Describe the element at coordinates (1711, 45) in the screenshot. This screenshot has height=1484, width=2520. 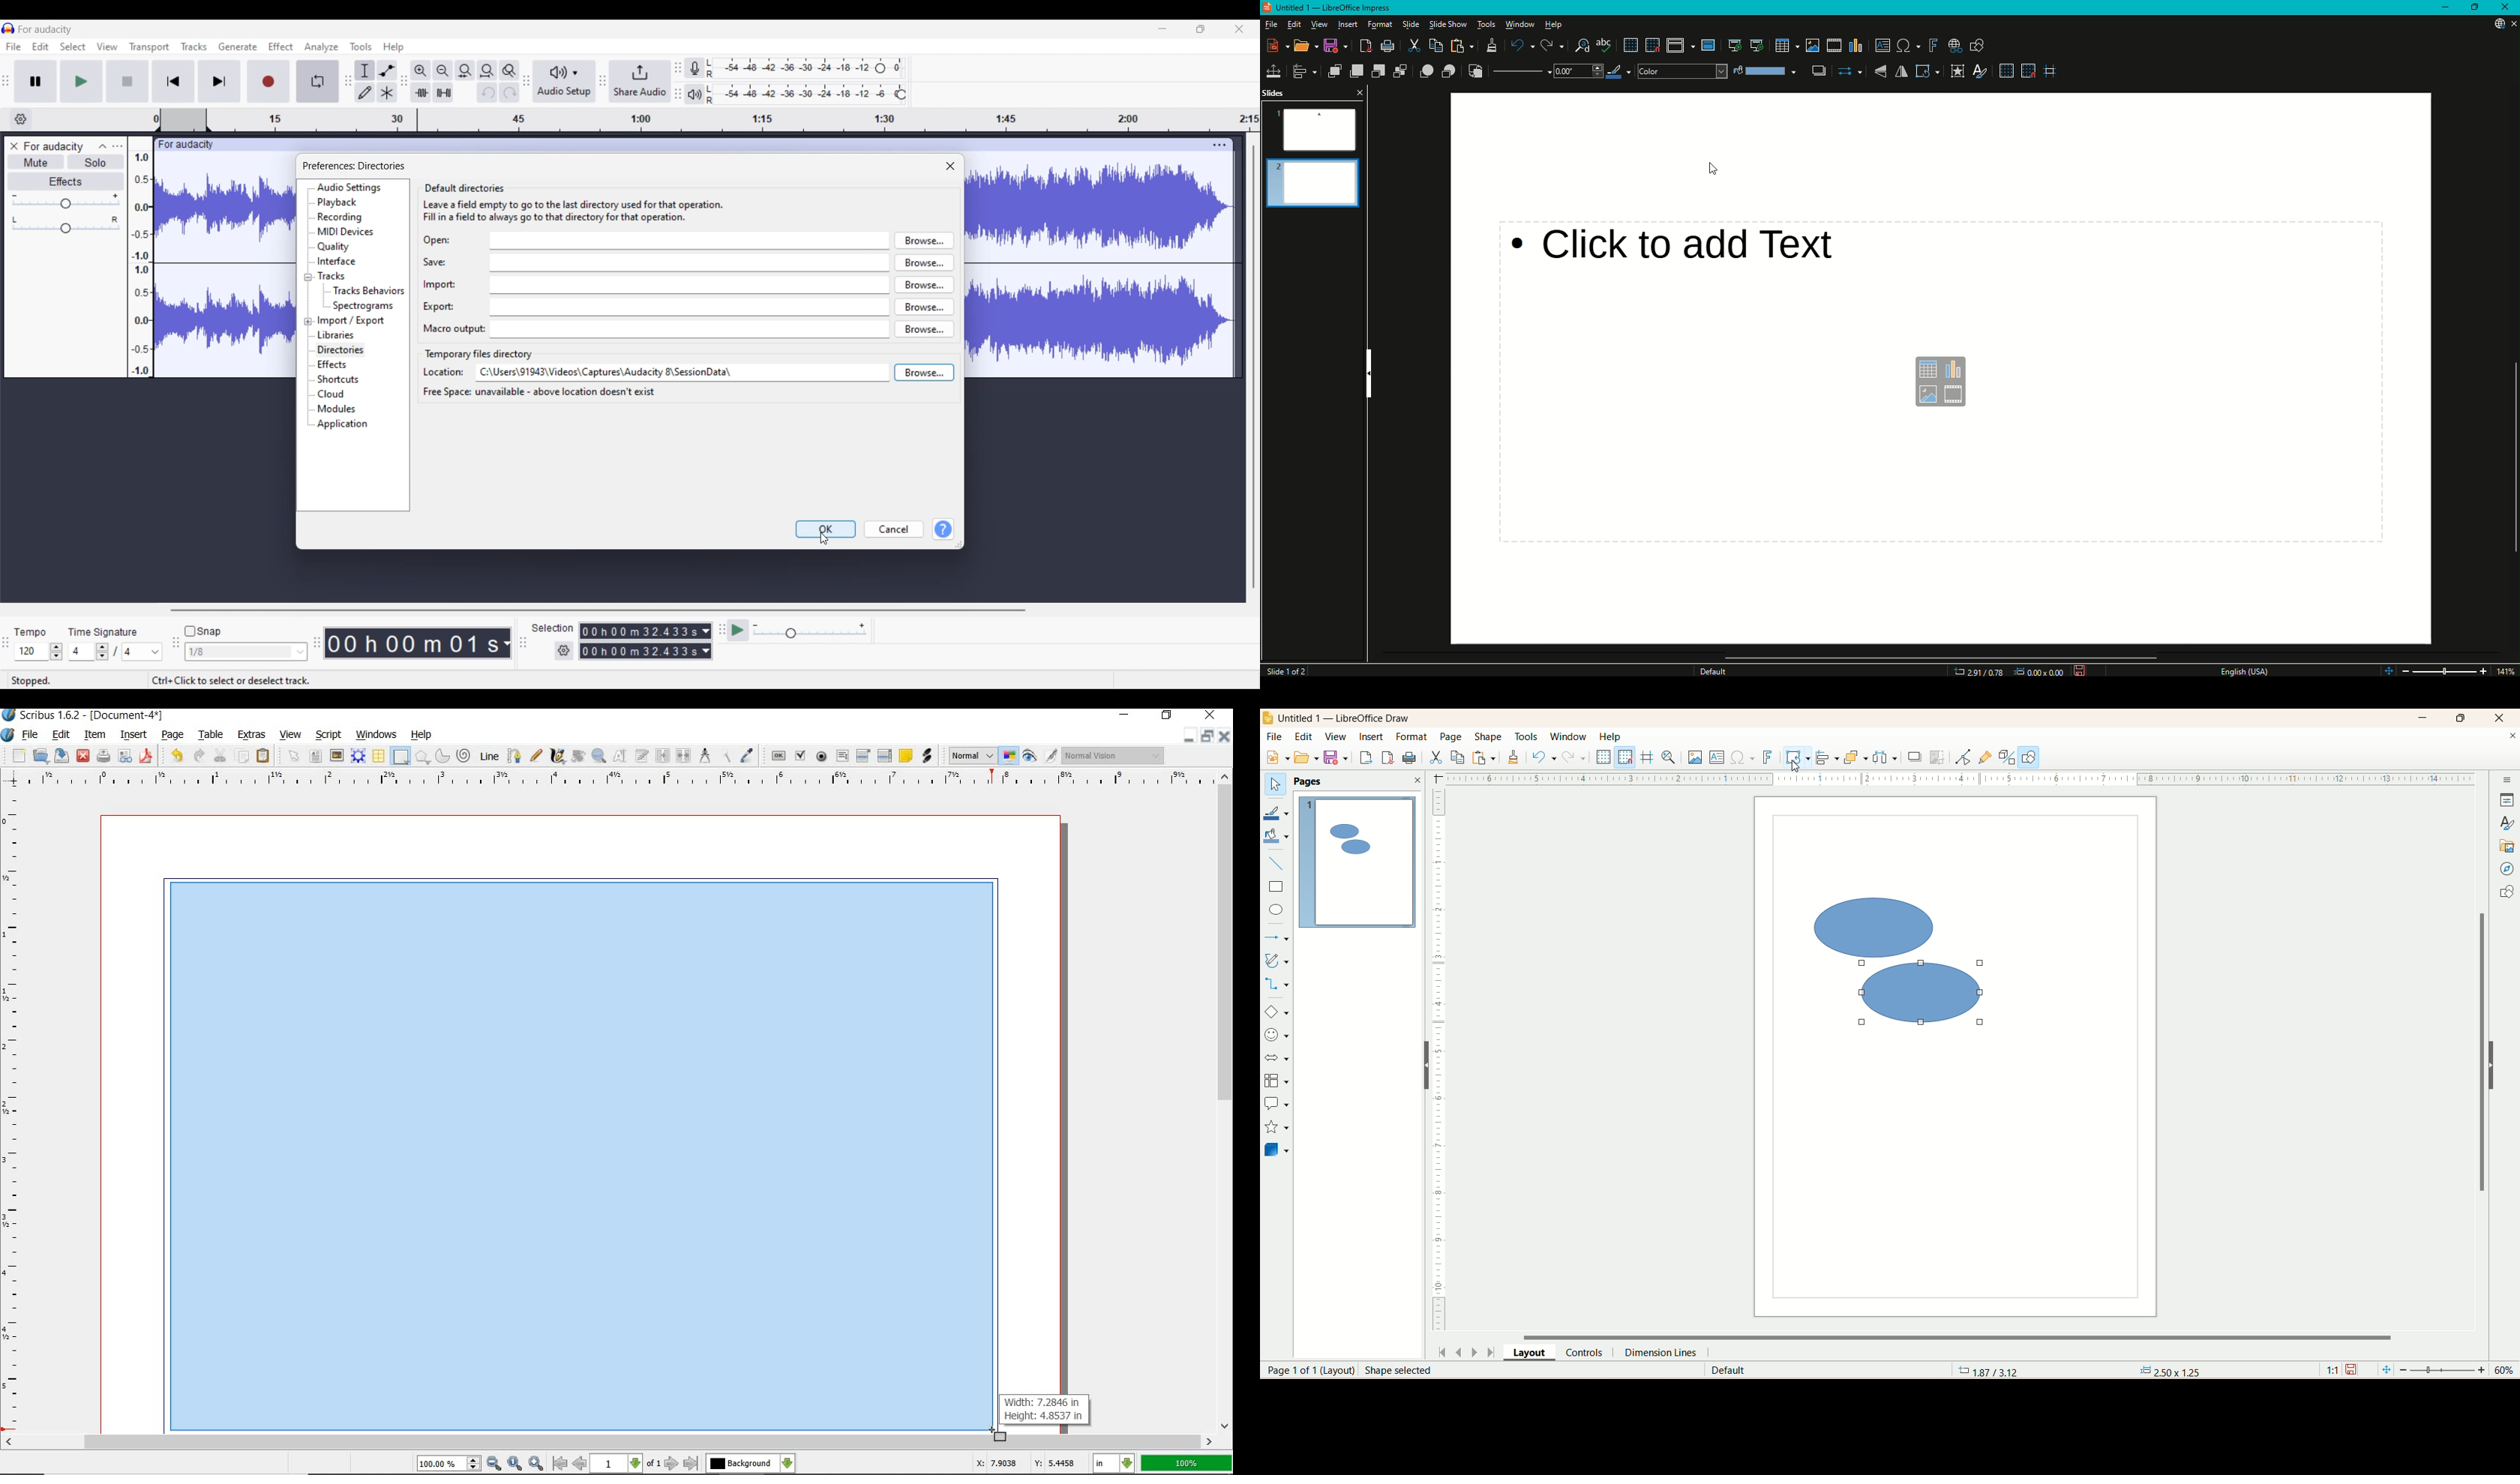
I see `Master slide` at that location.